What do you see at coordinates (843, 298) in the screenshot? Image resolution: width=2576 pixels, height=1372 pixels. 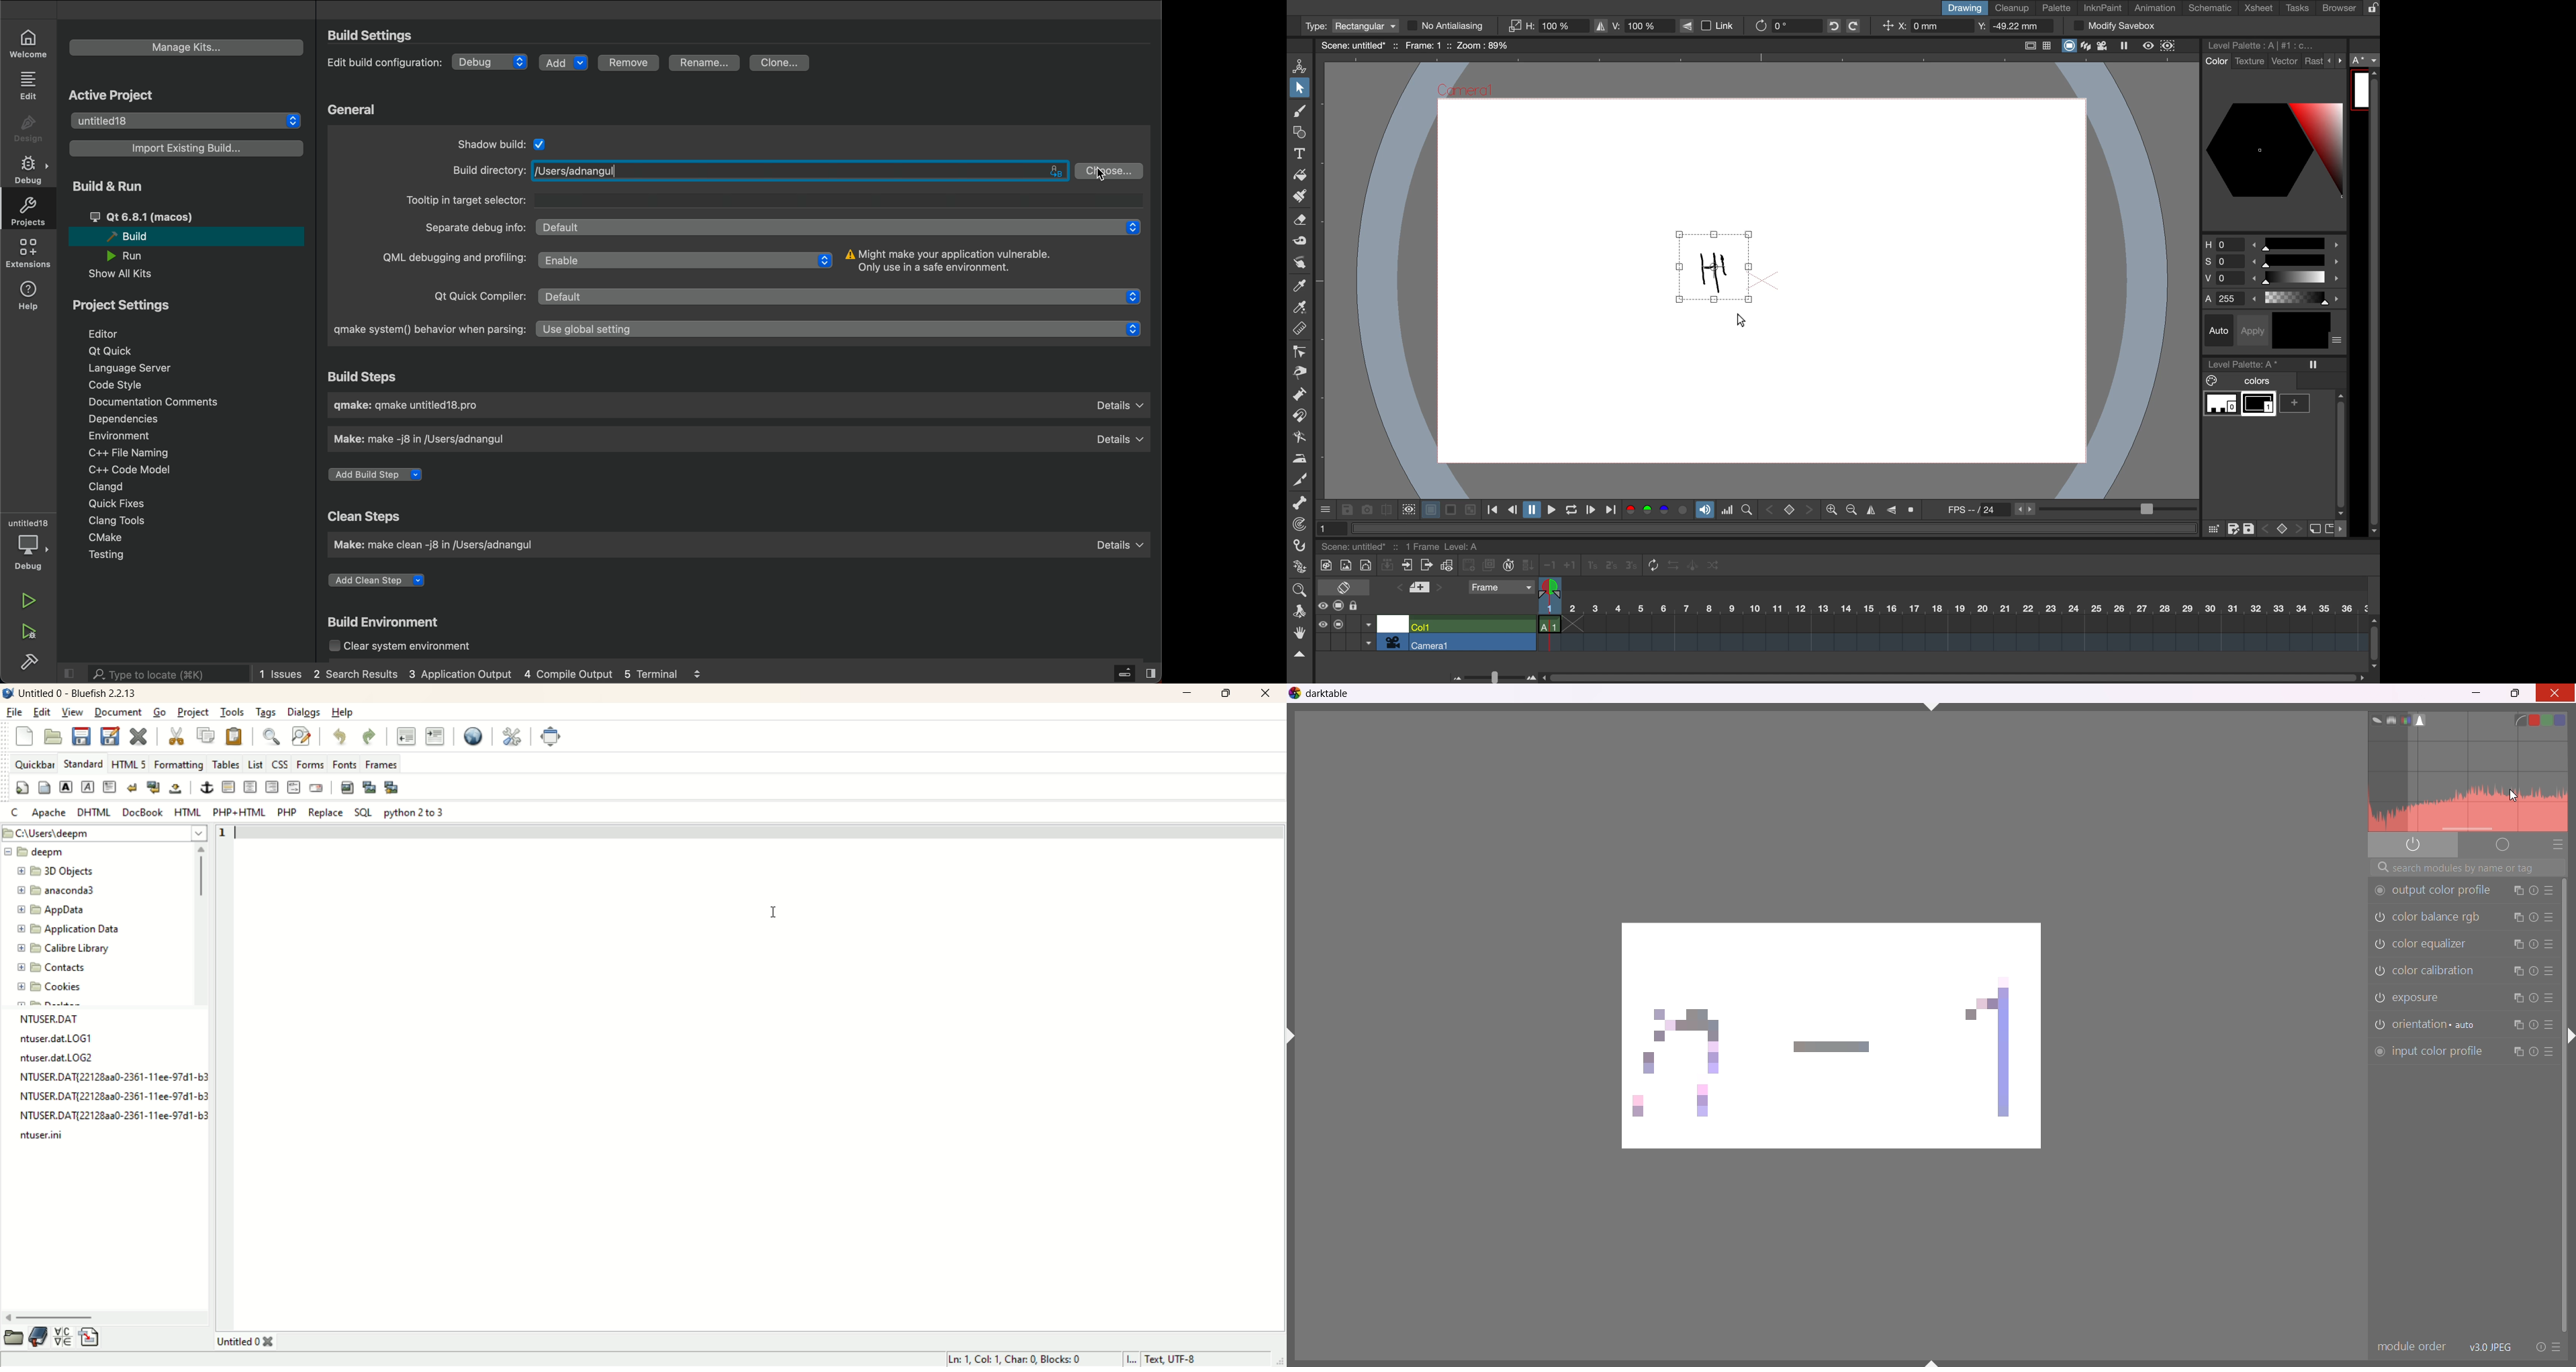 I see `Default` at bounding box center [843, 298].